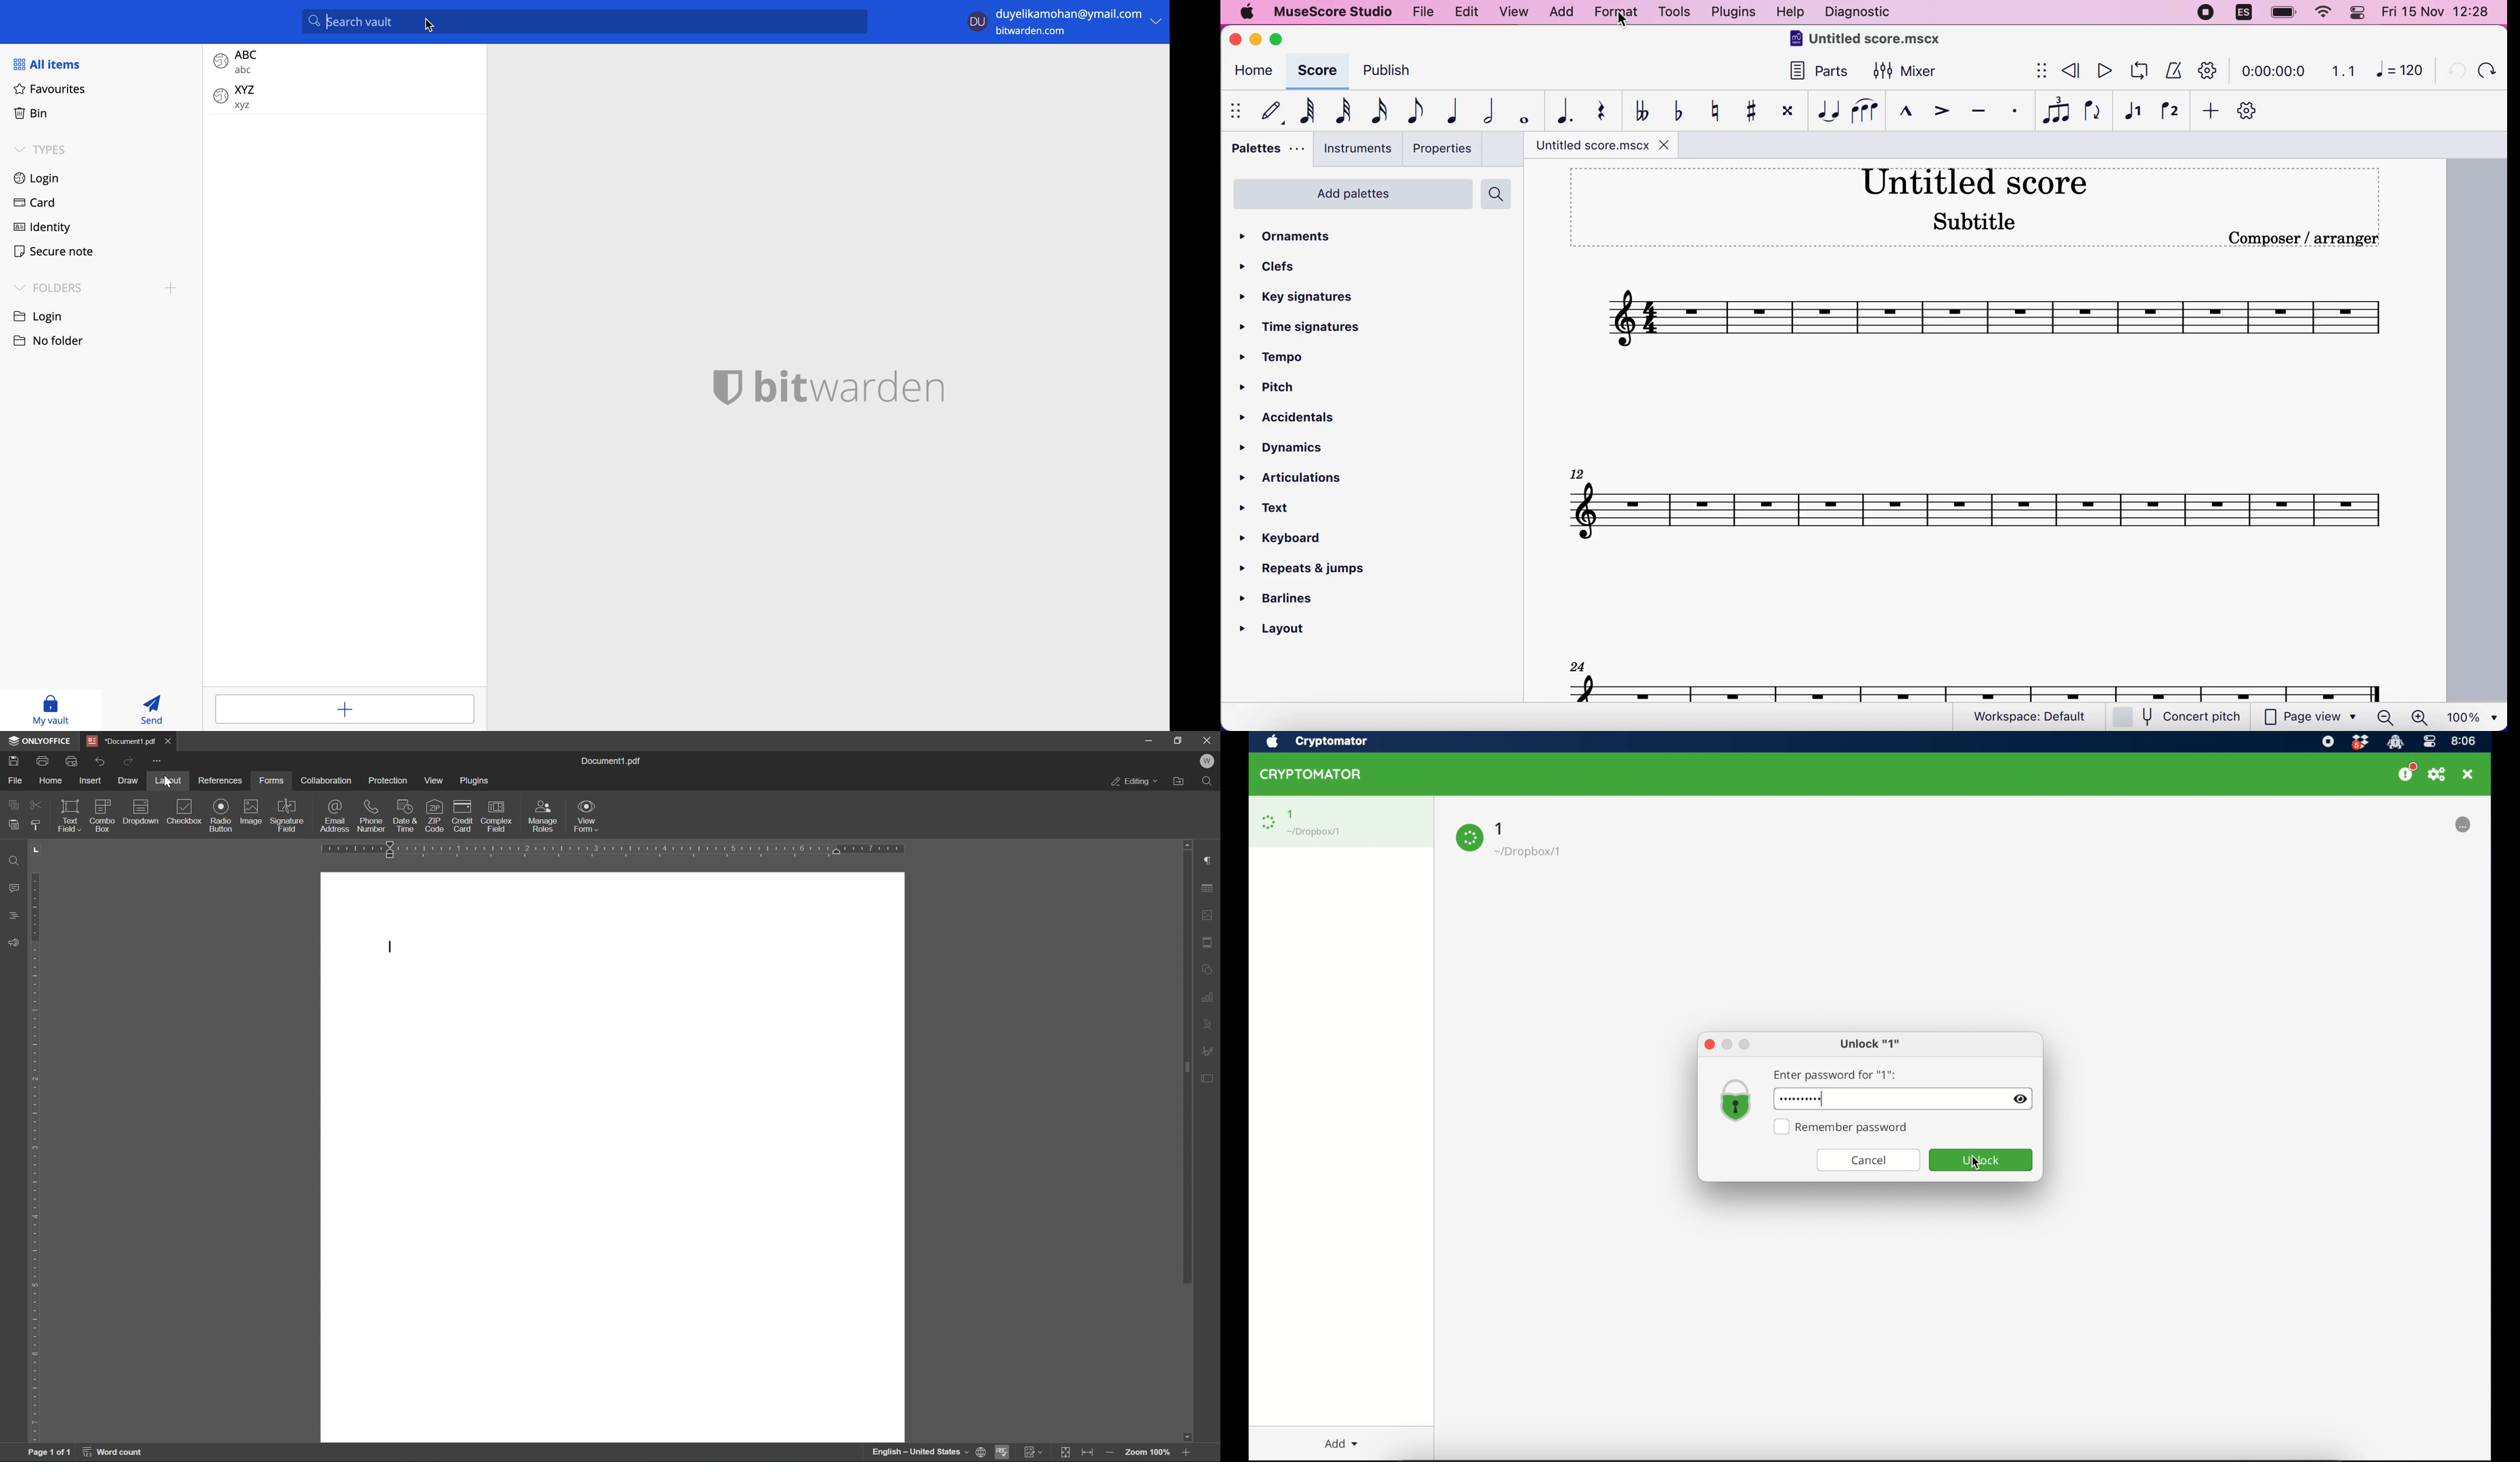 The image size is (2520, 1484). Describe the element at coordinates (2207, 112) in the screenshot. I see `add` at that location.